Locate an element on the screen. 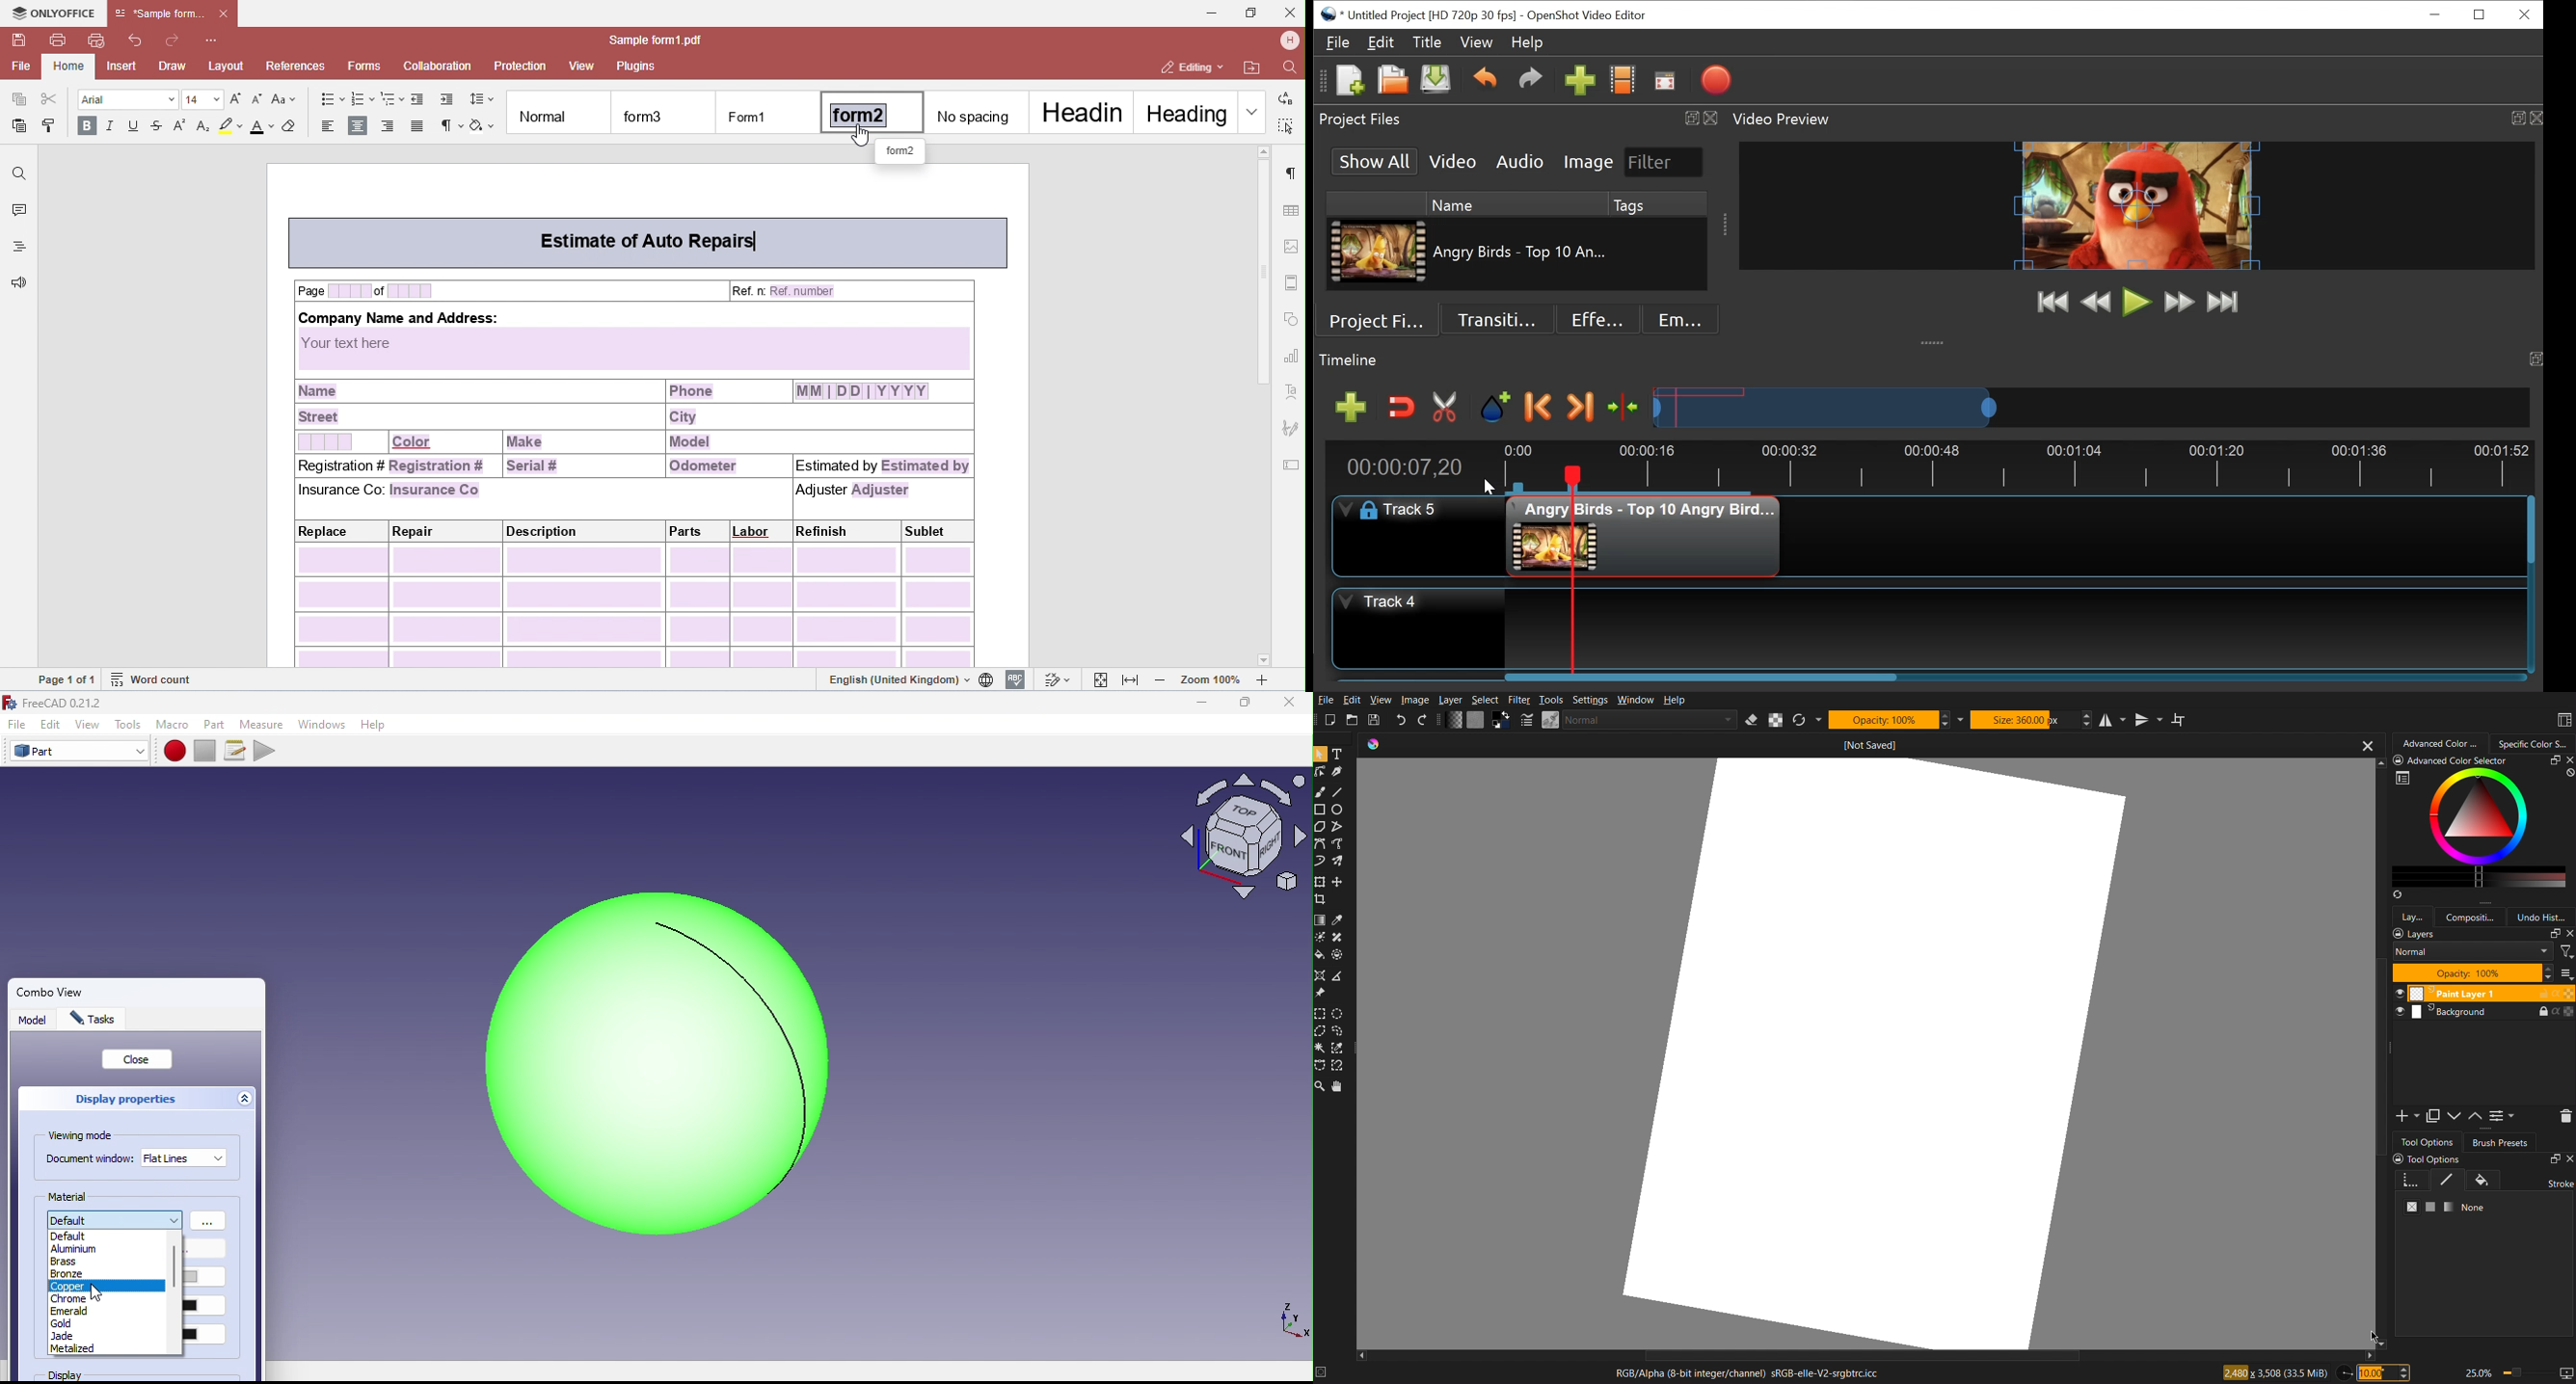  Move Tool is located at coordinates (1337, 882).